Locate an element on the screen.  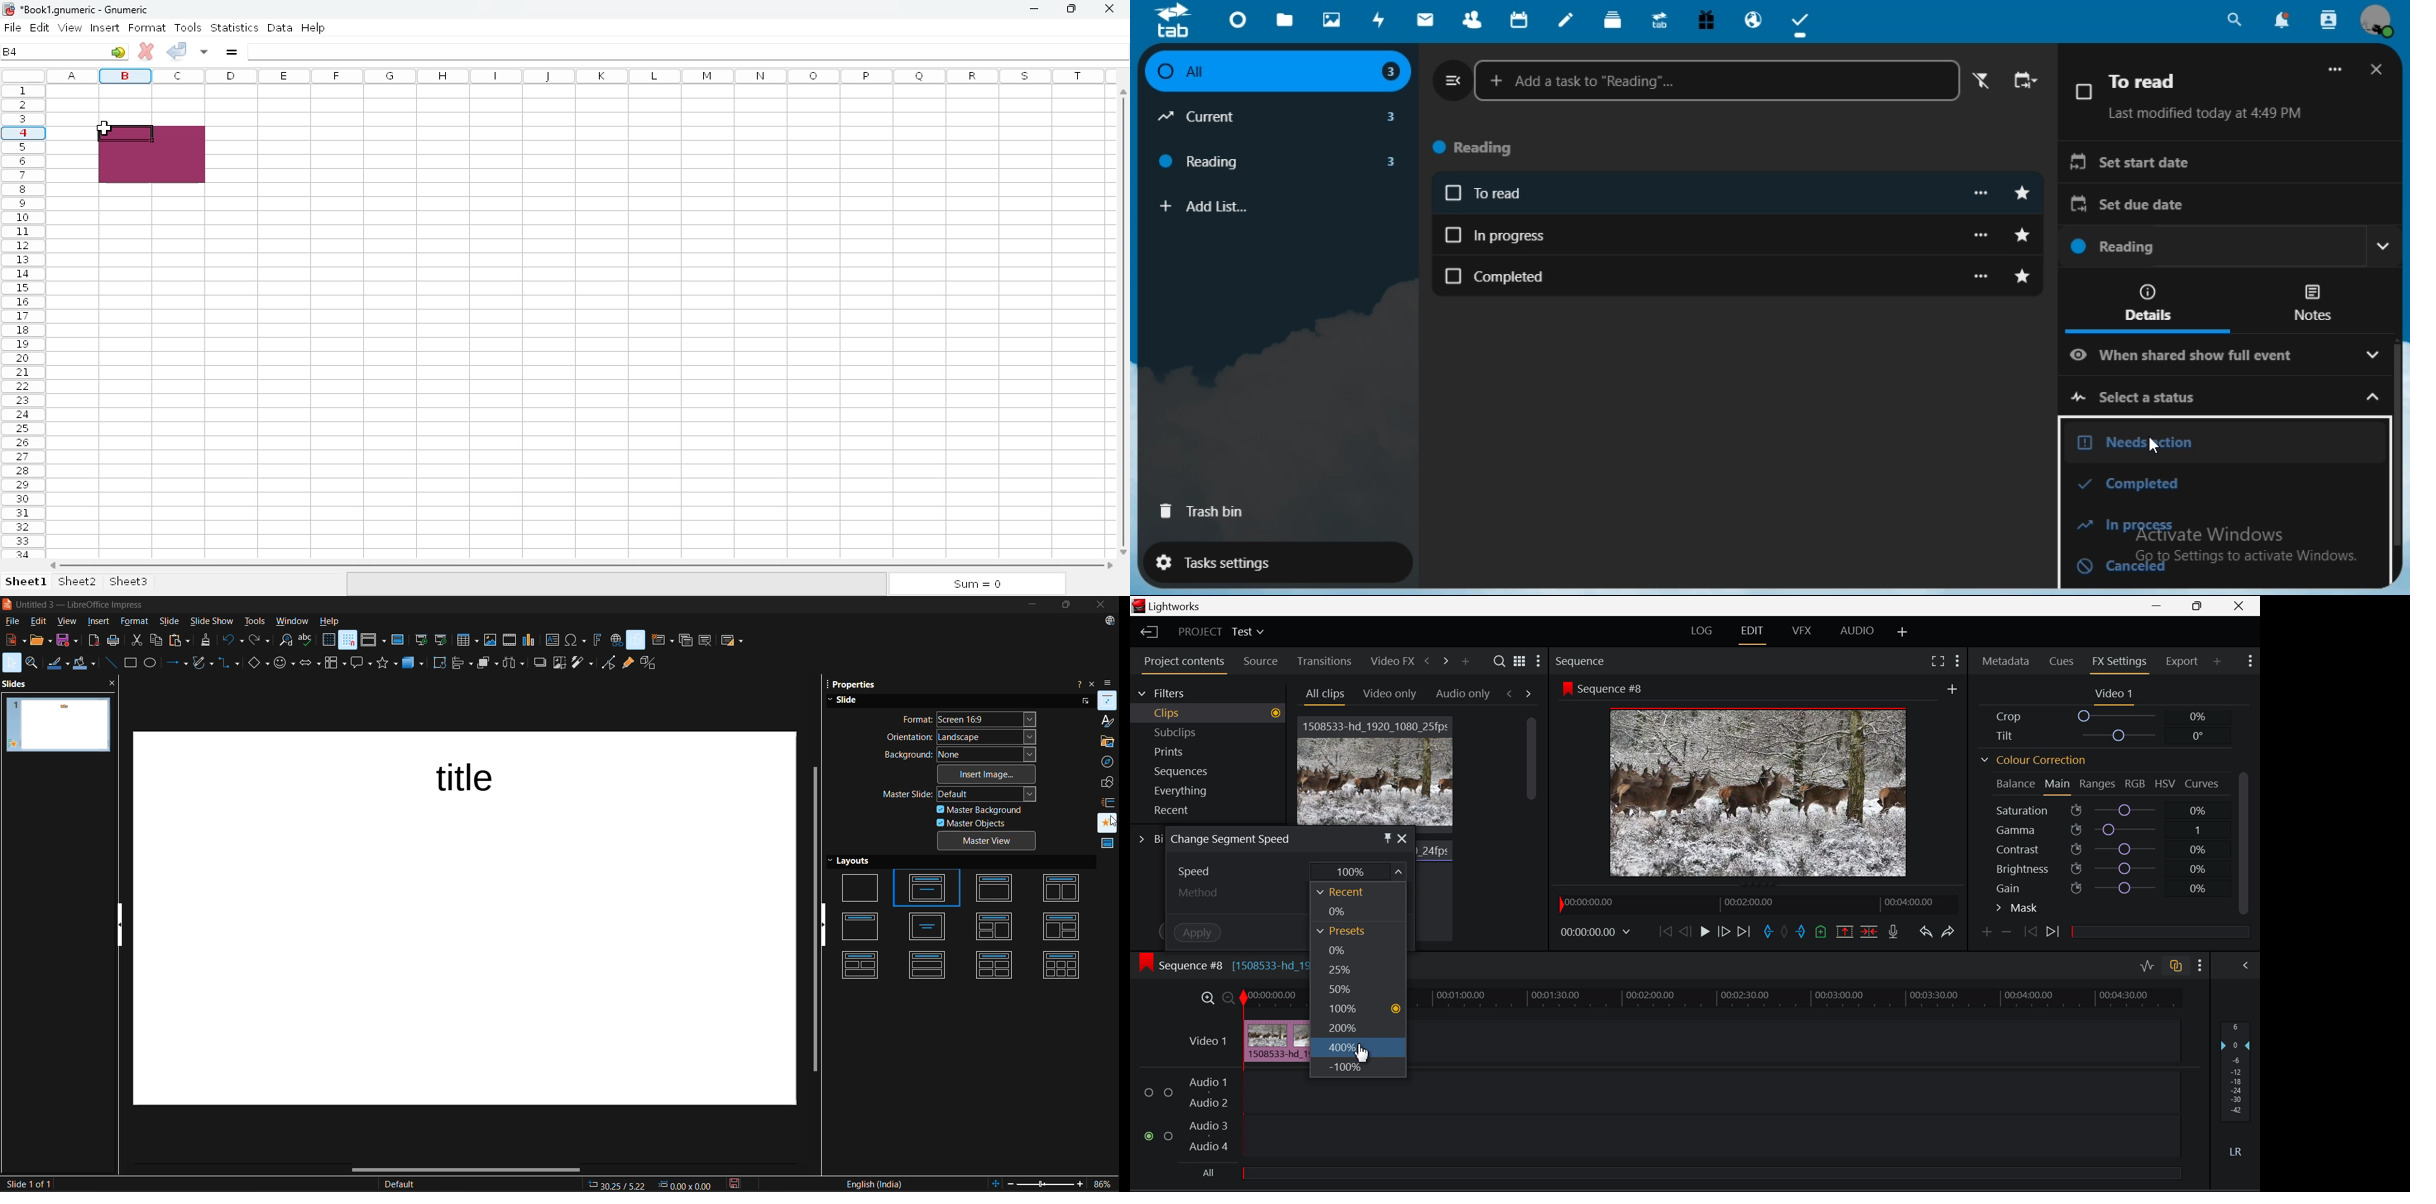
clone formatting is located at coordinates (207, 641).